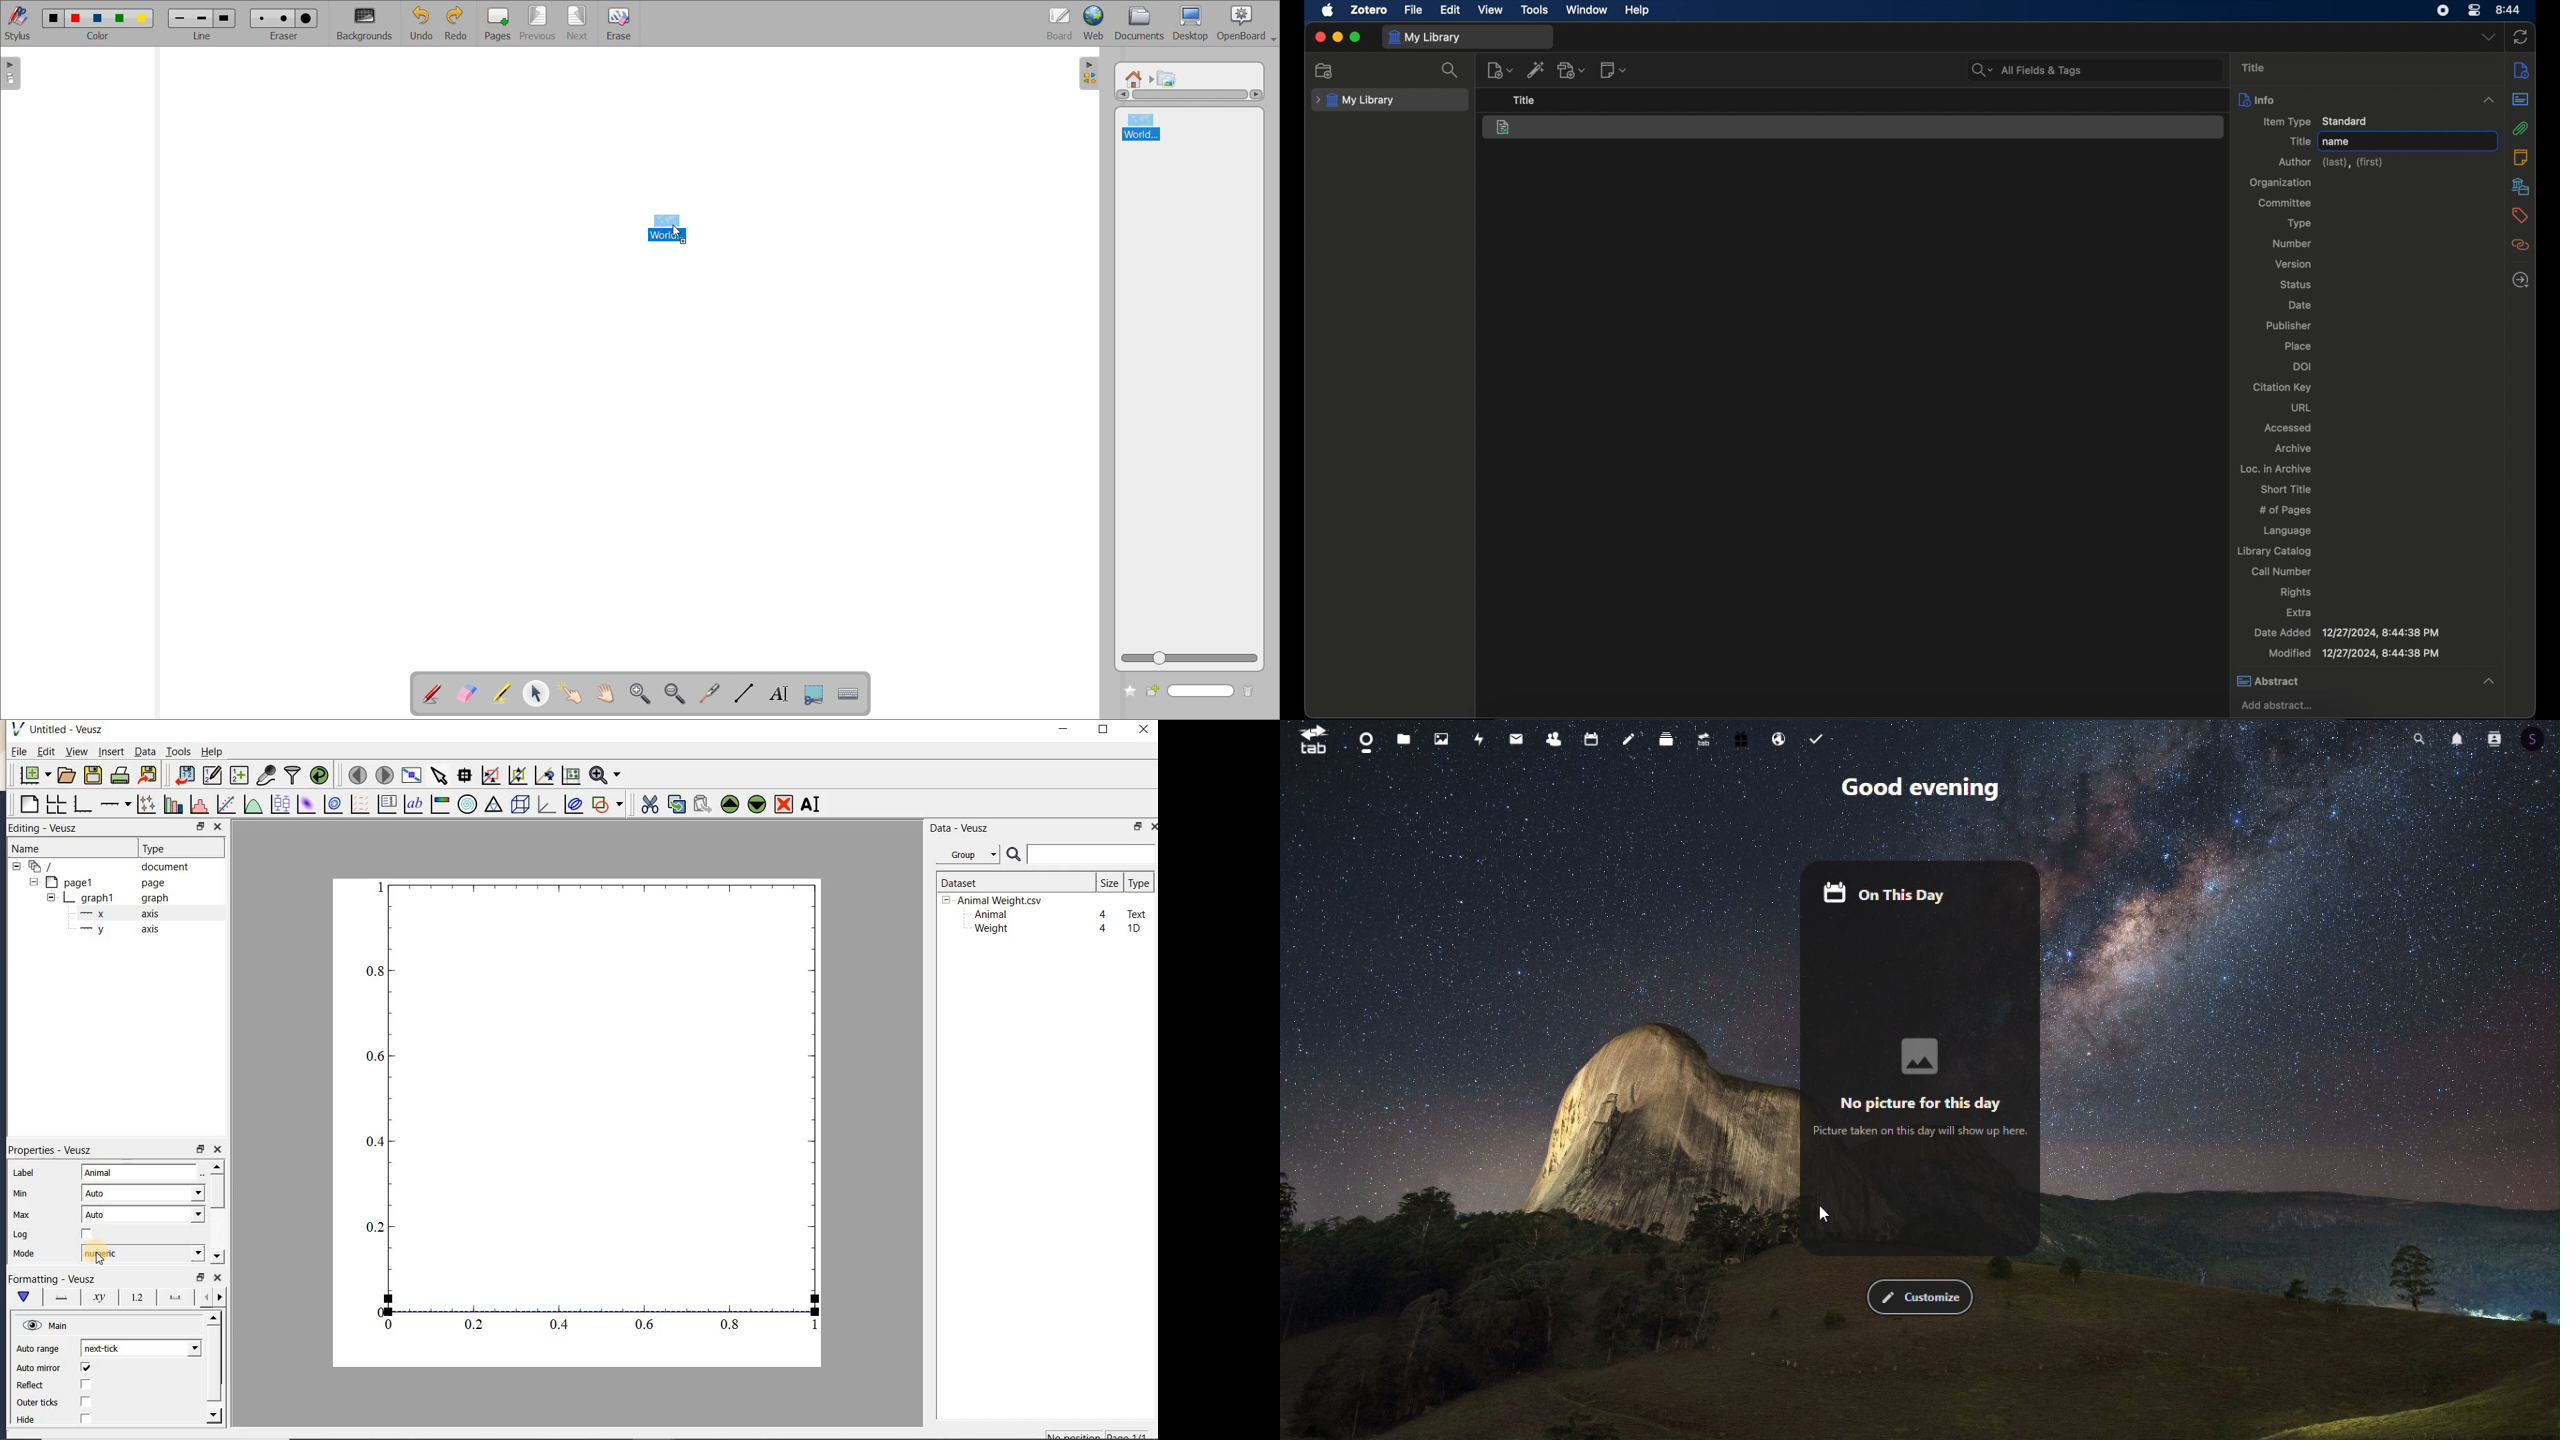 Image resolution: width=2576 pixels, height=1456 pixels. What do you see at coordinates (2287, 511) in the screenshot?
I see `no of pages` at bounding box center [2287, 511].